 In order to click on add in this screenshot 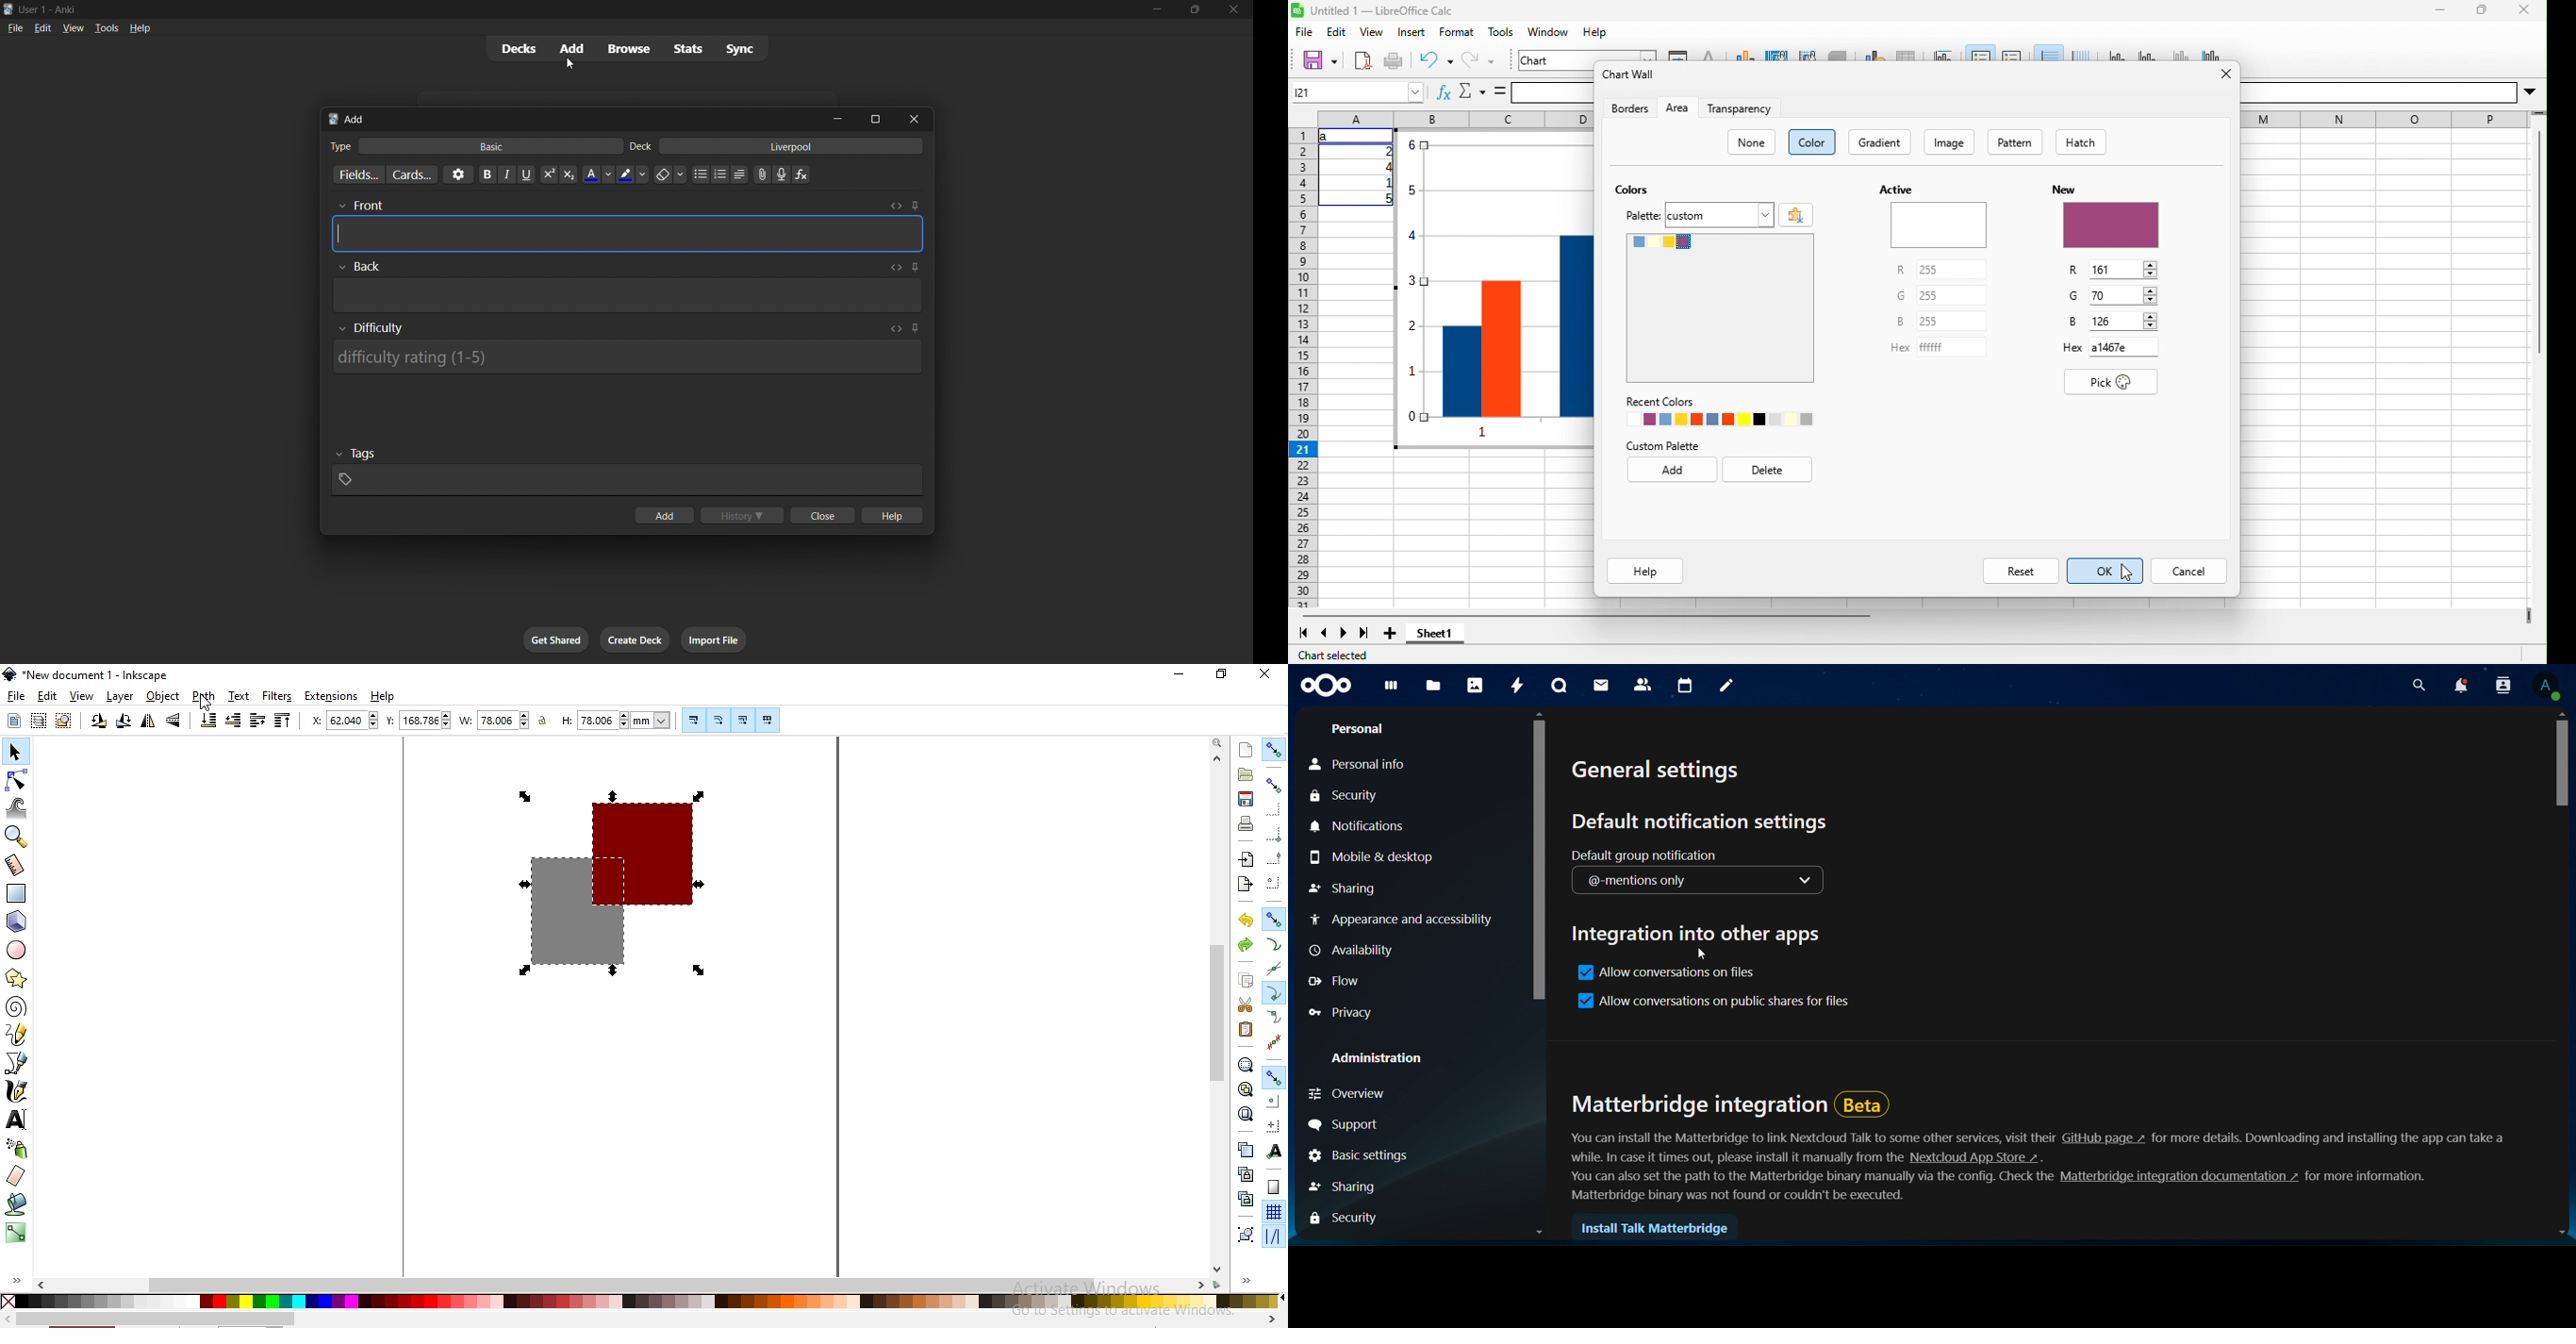, I will do `click(569, 48)`.